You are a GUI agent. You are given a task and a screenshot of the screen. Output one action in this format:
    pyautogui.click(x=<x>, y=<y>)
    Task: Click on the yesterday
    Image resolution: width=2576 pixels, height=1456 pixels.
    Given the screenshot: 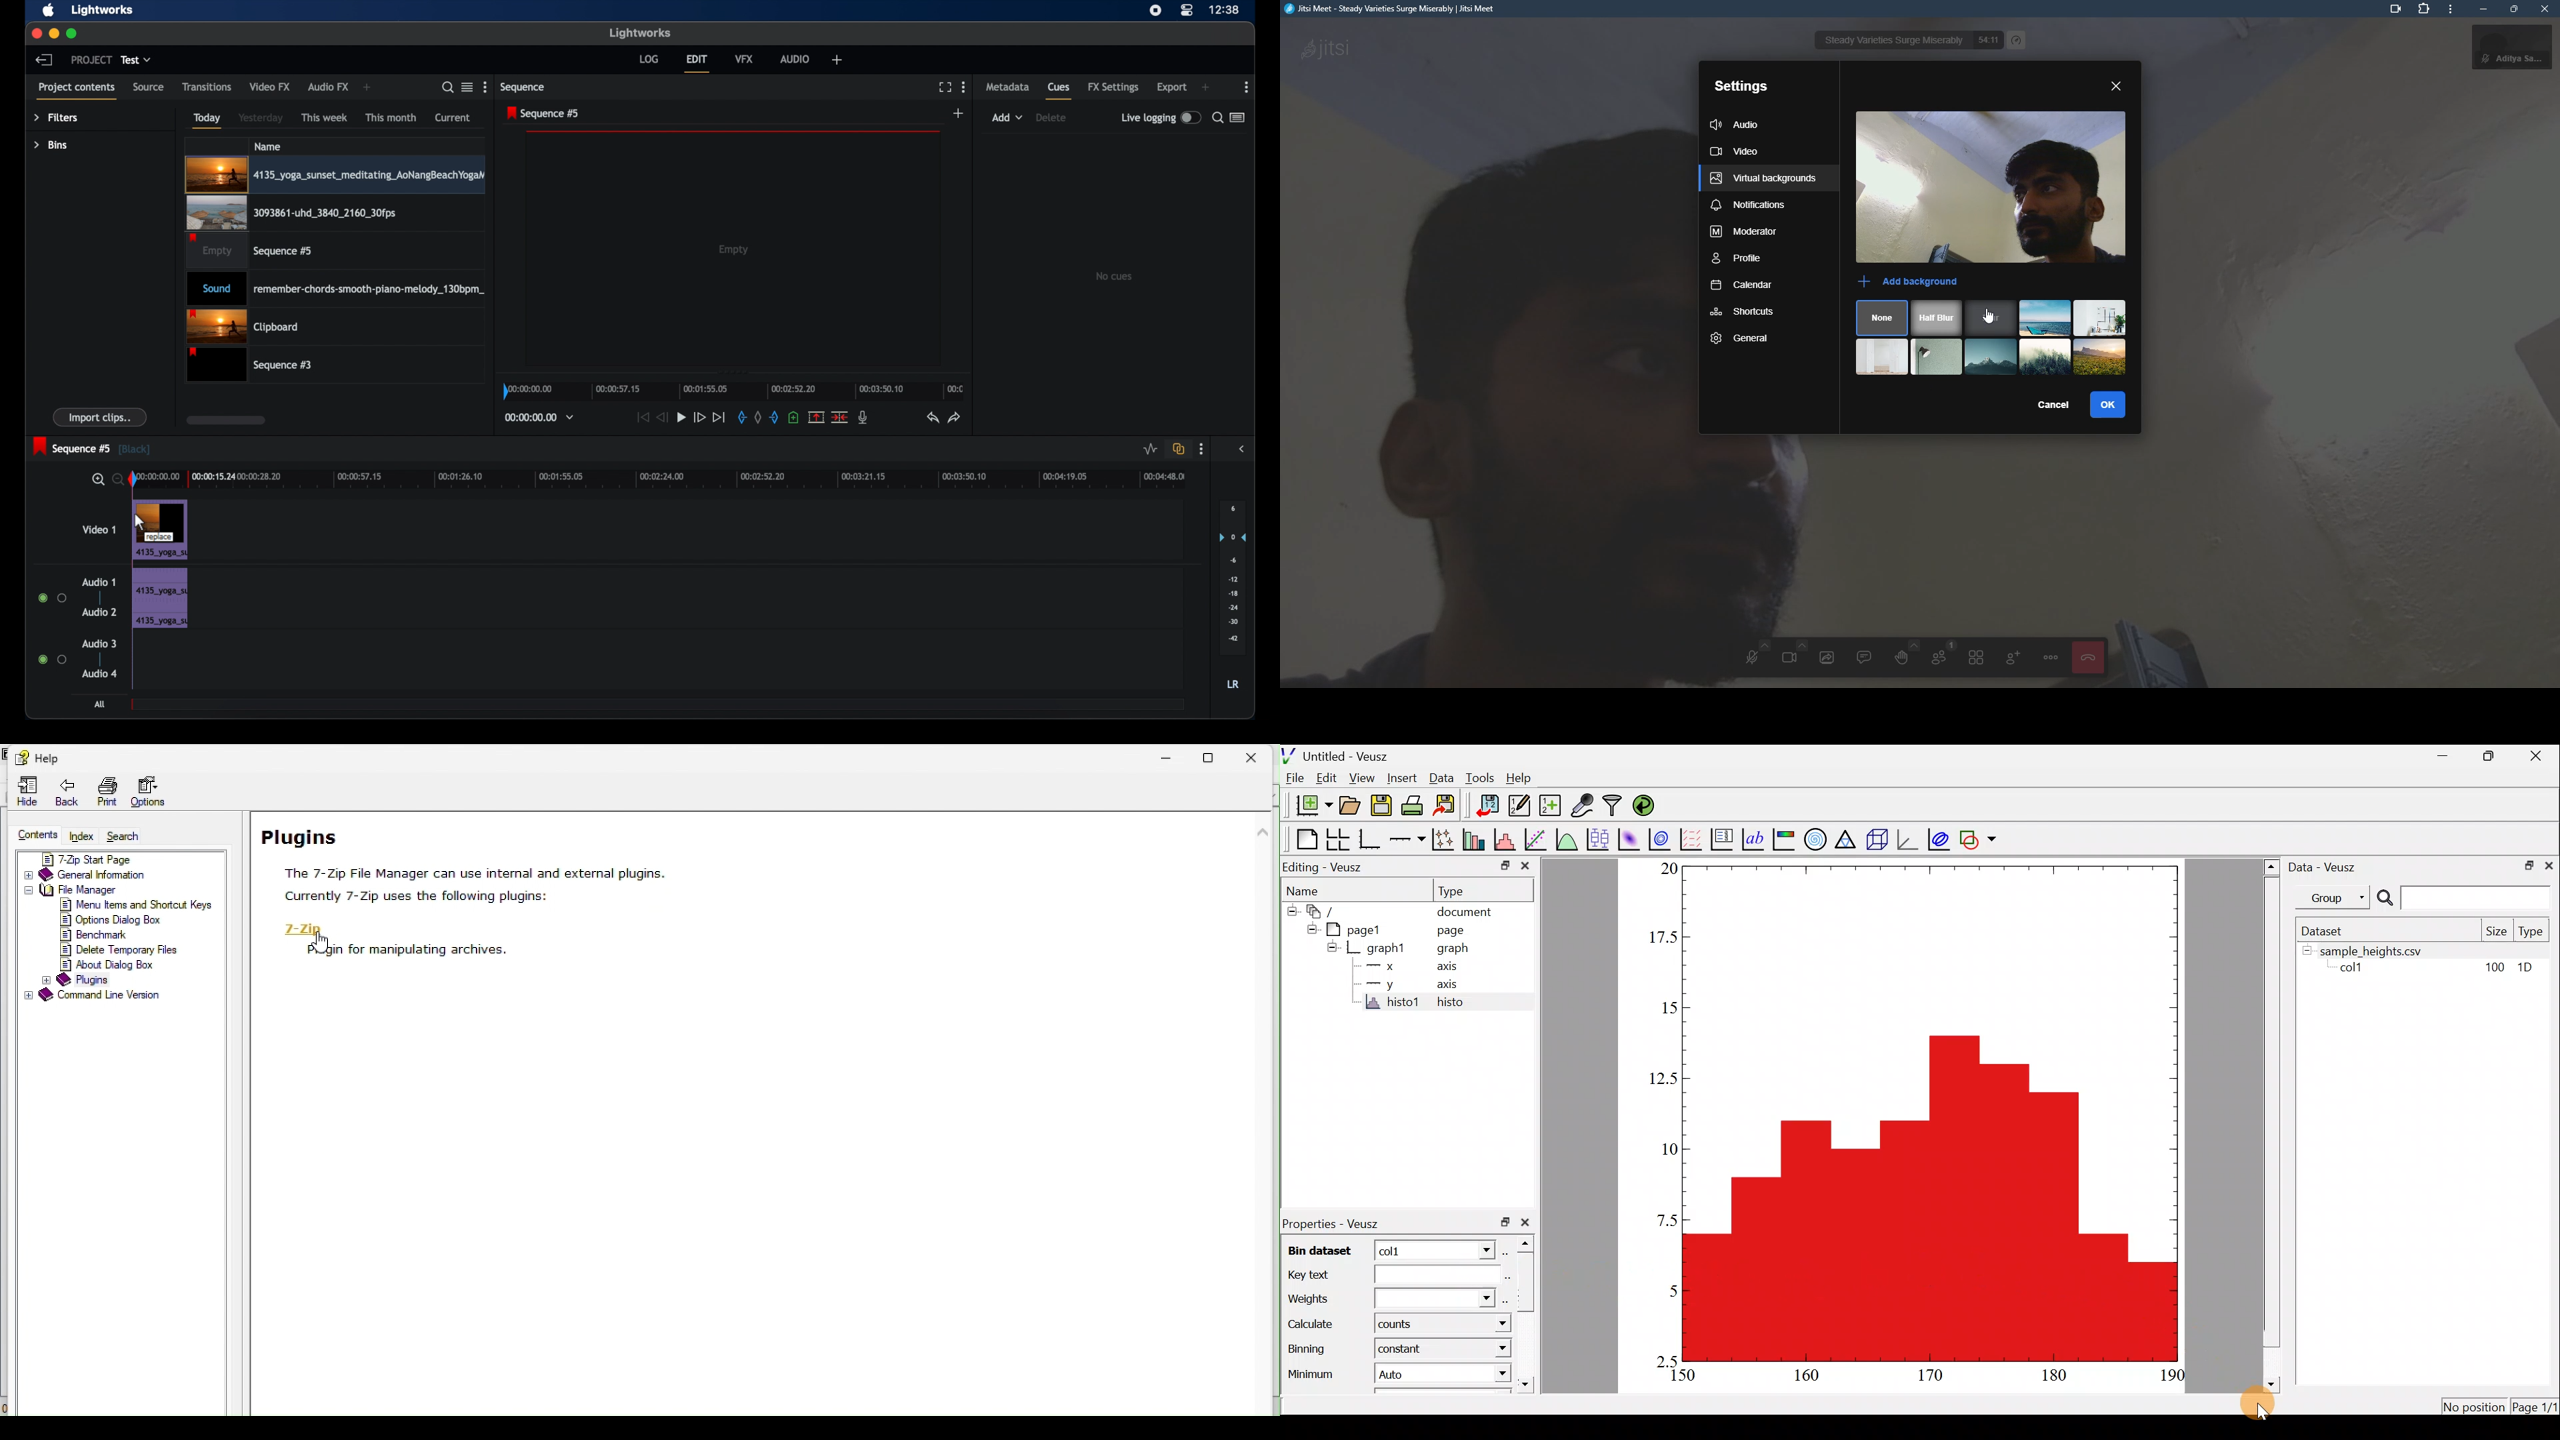 What is the action you would take?
    pyautogui.click(x=261, y=117)
    